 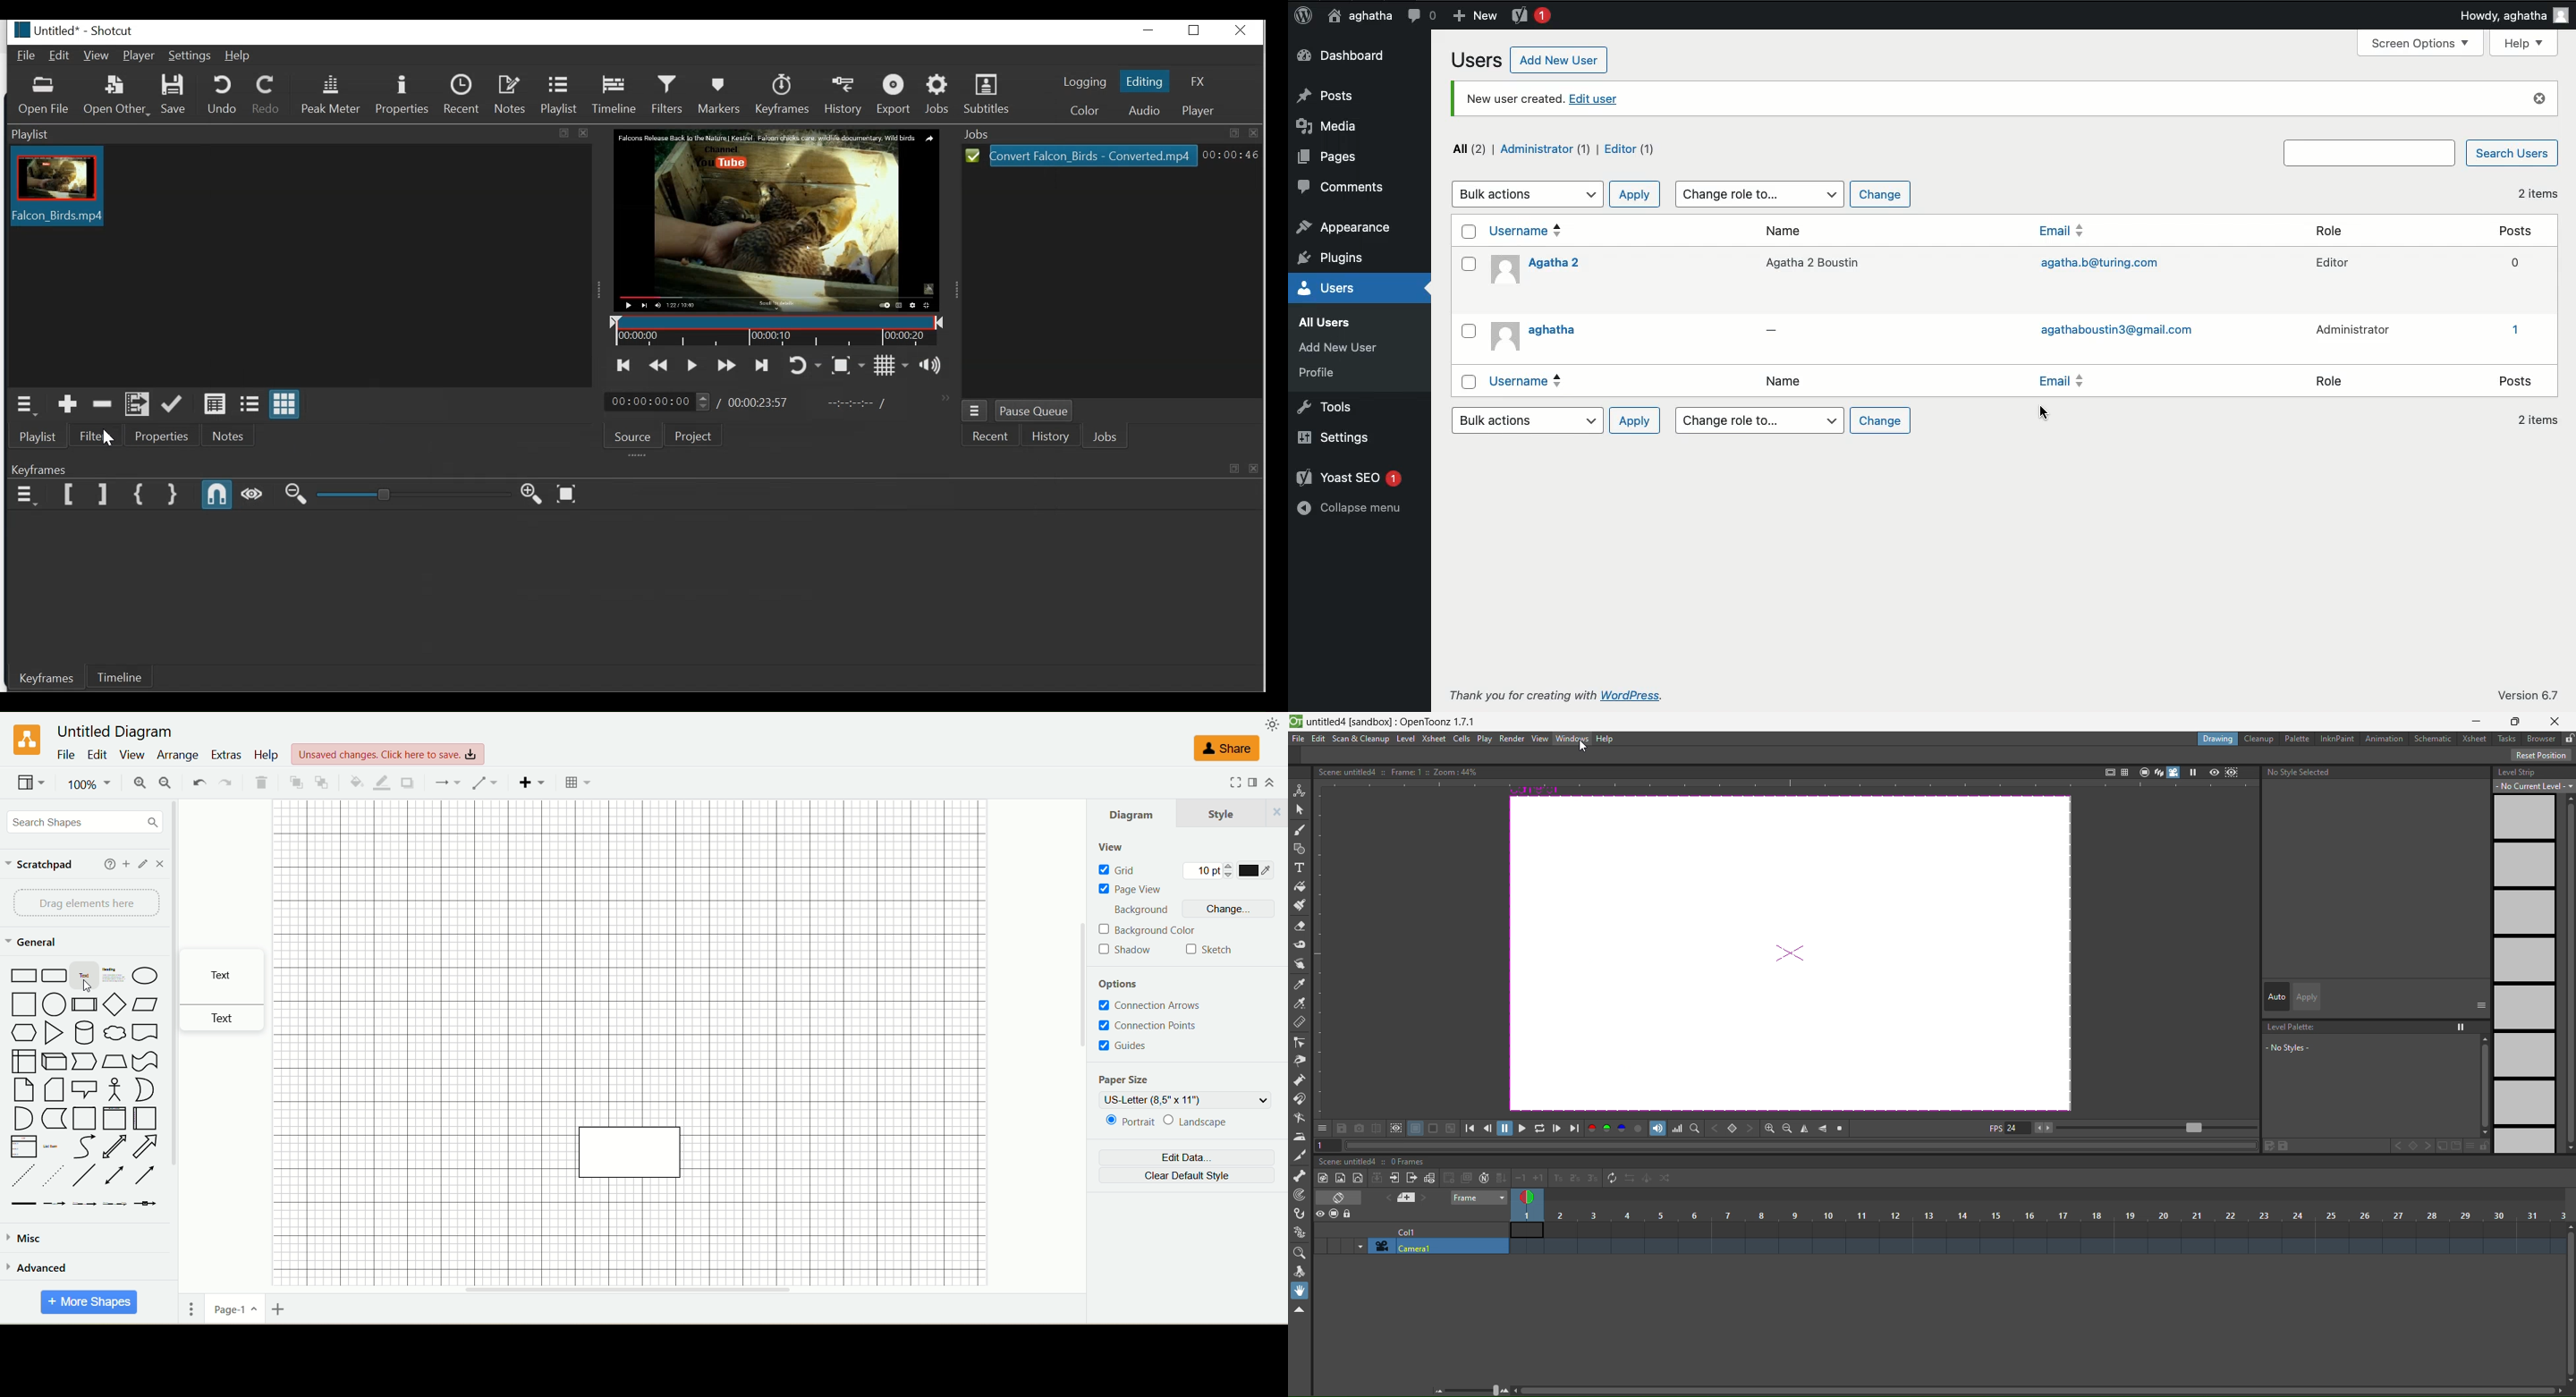 What do you see at coordinates (115, 1147) in the screenshot?
I see `bidirectional arrow` at bounding box center [115, 1147].